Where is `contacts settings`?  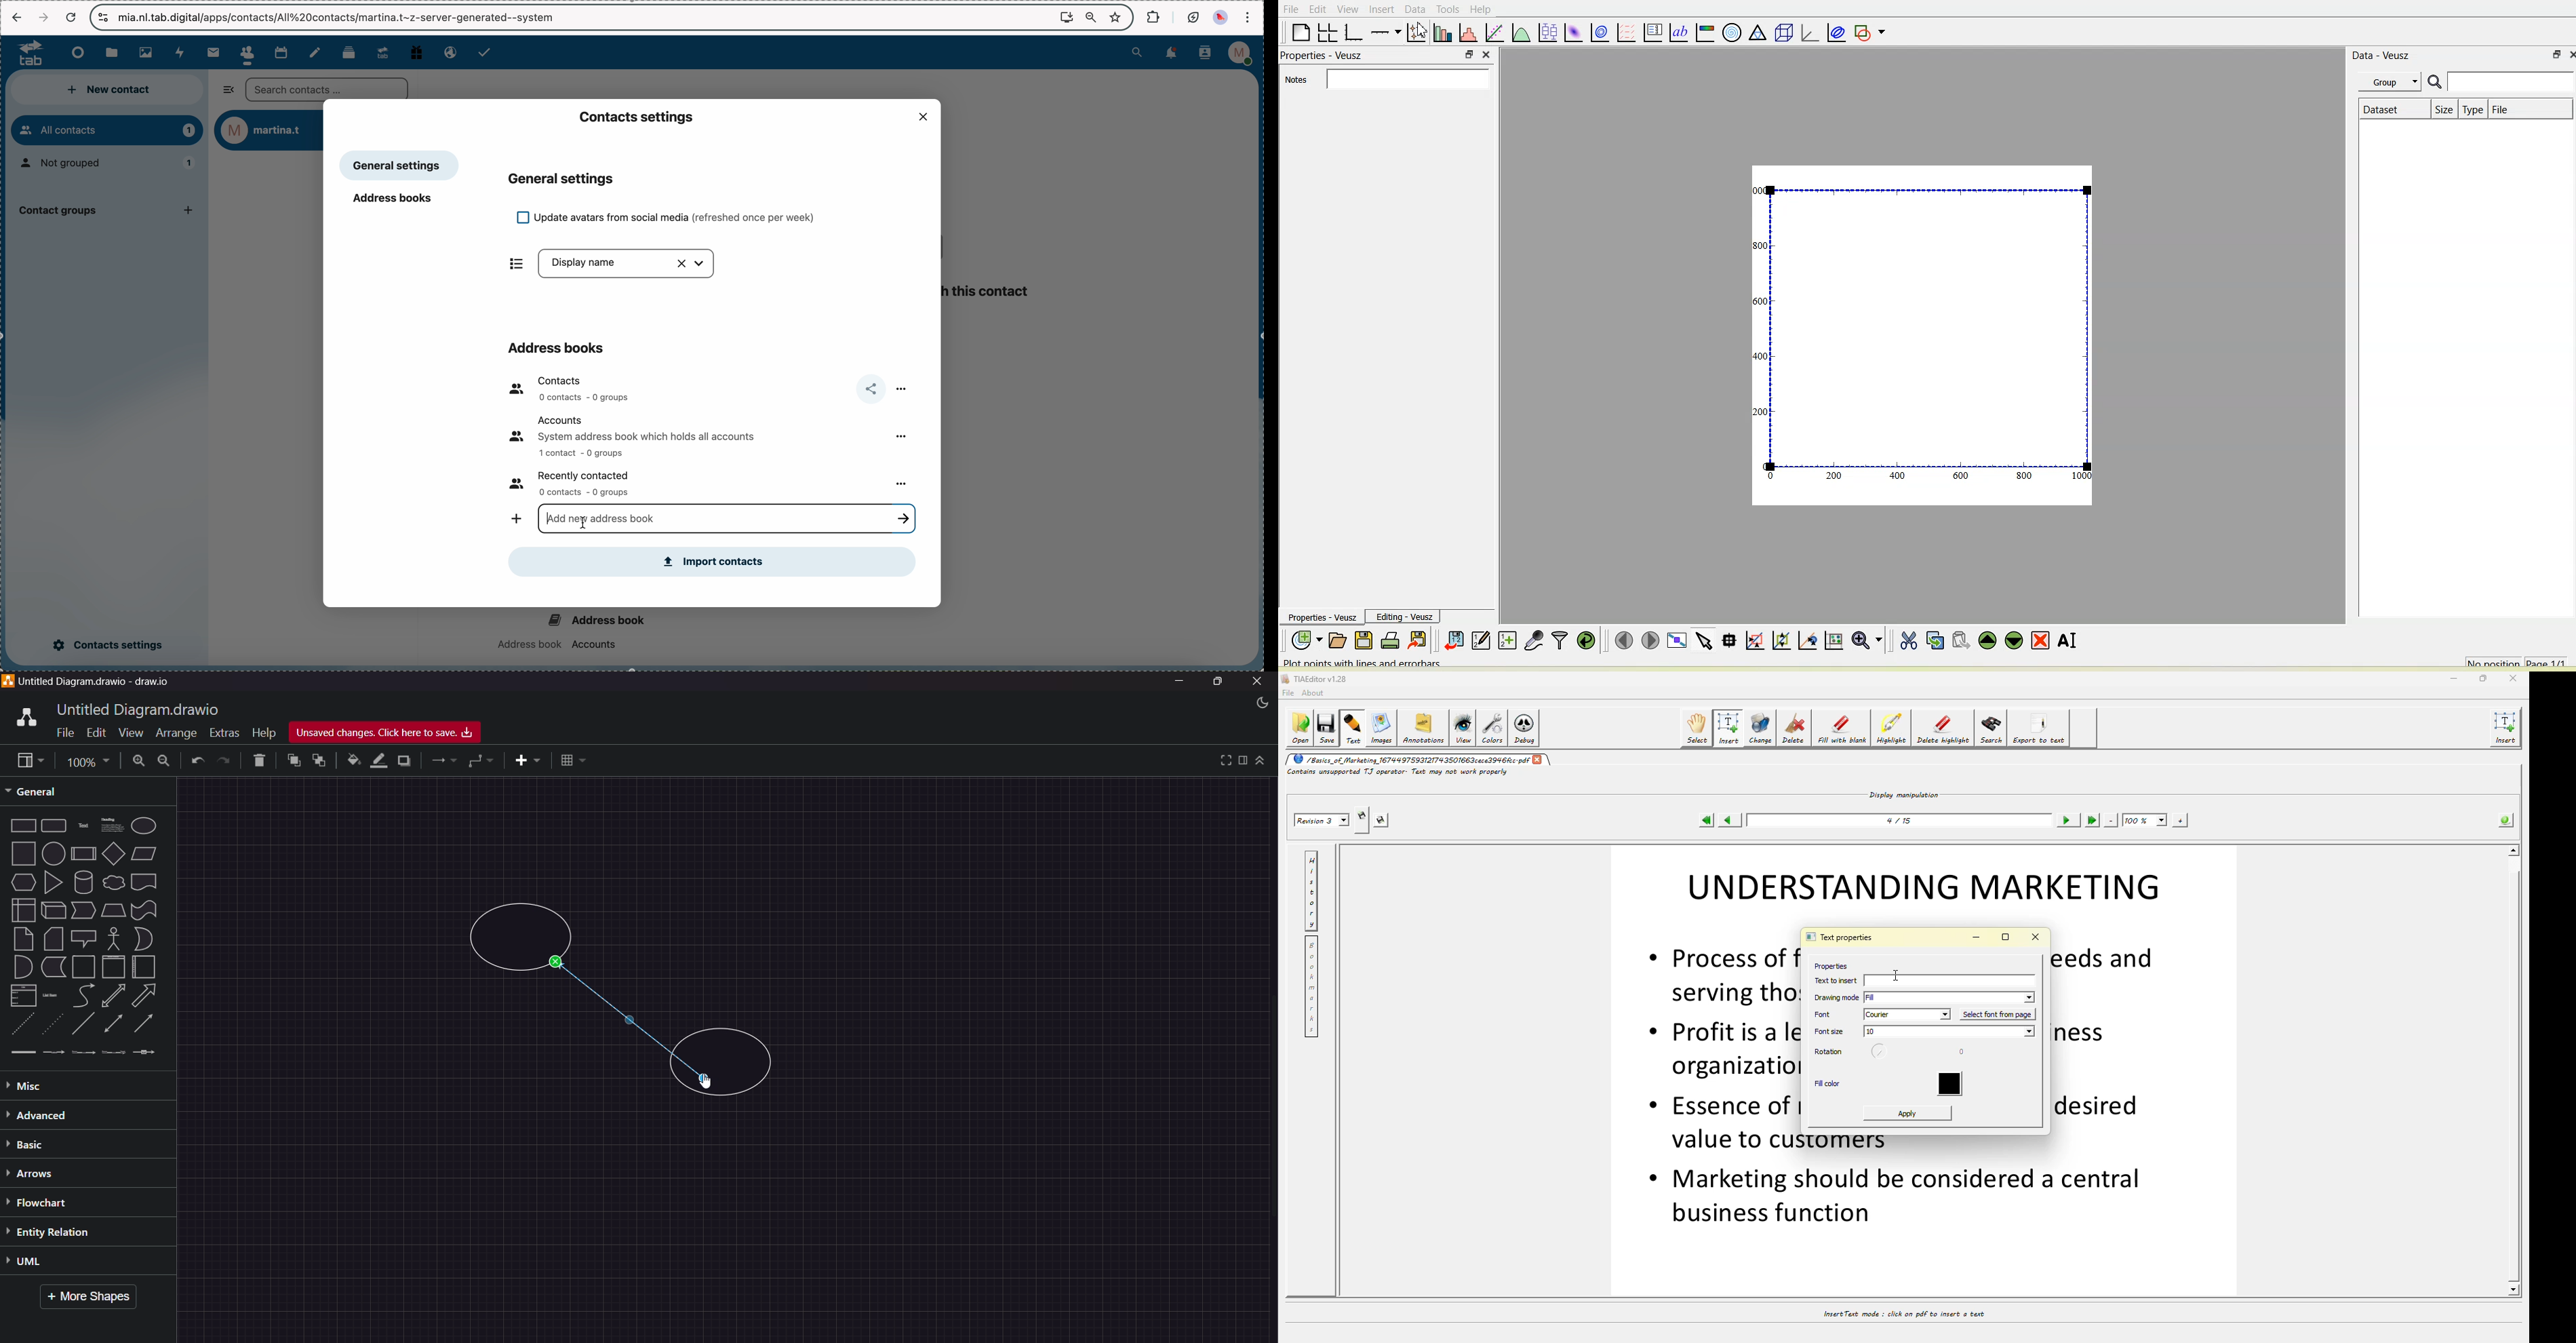
contacts settings is located at coordinates (634, 115).